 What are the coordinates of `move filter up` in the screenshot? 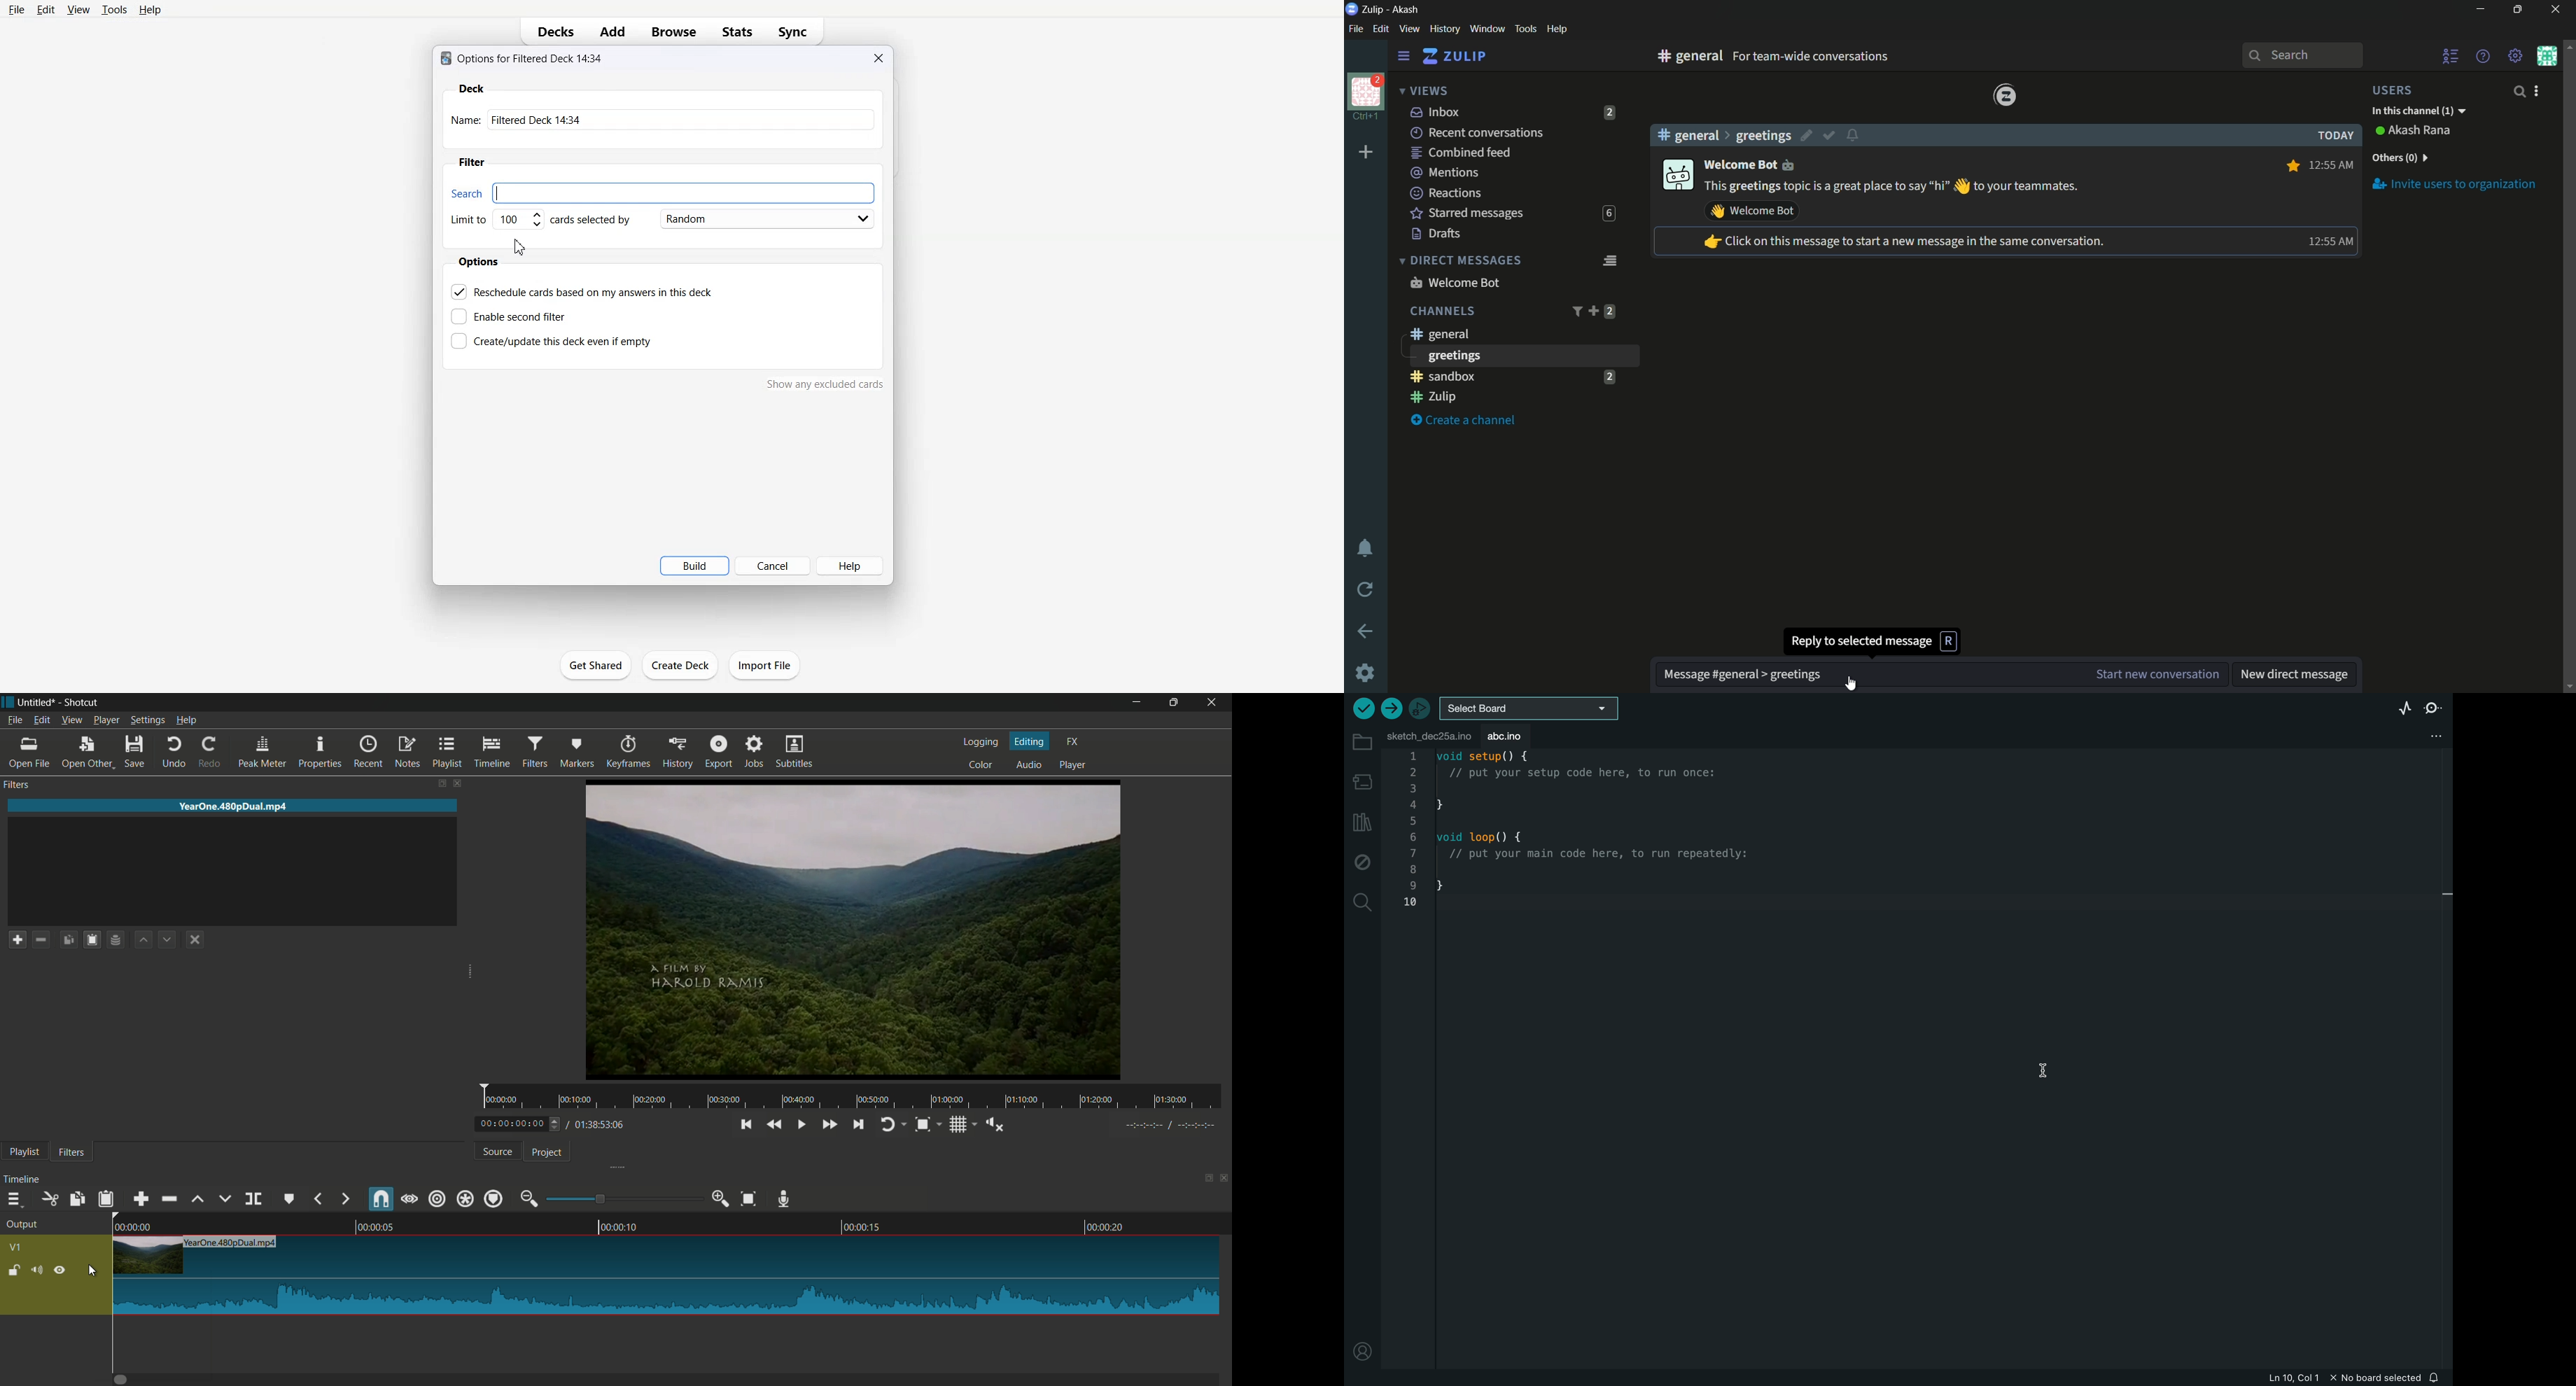 It's located at (143, 941).